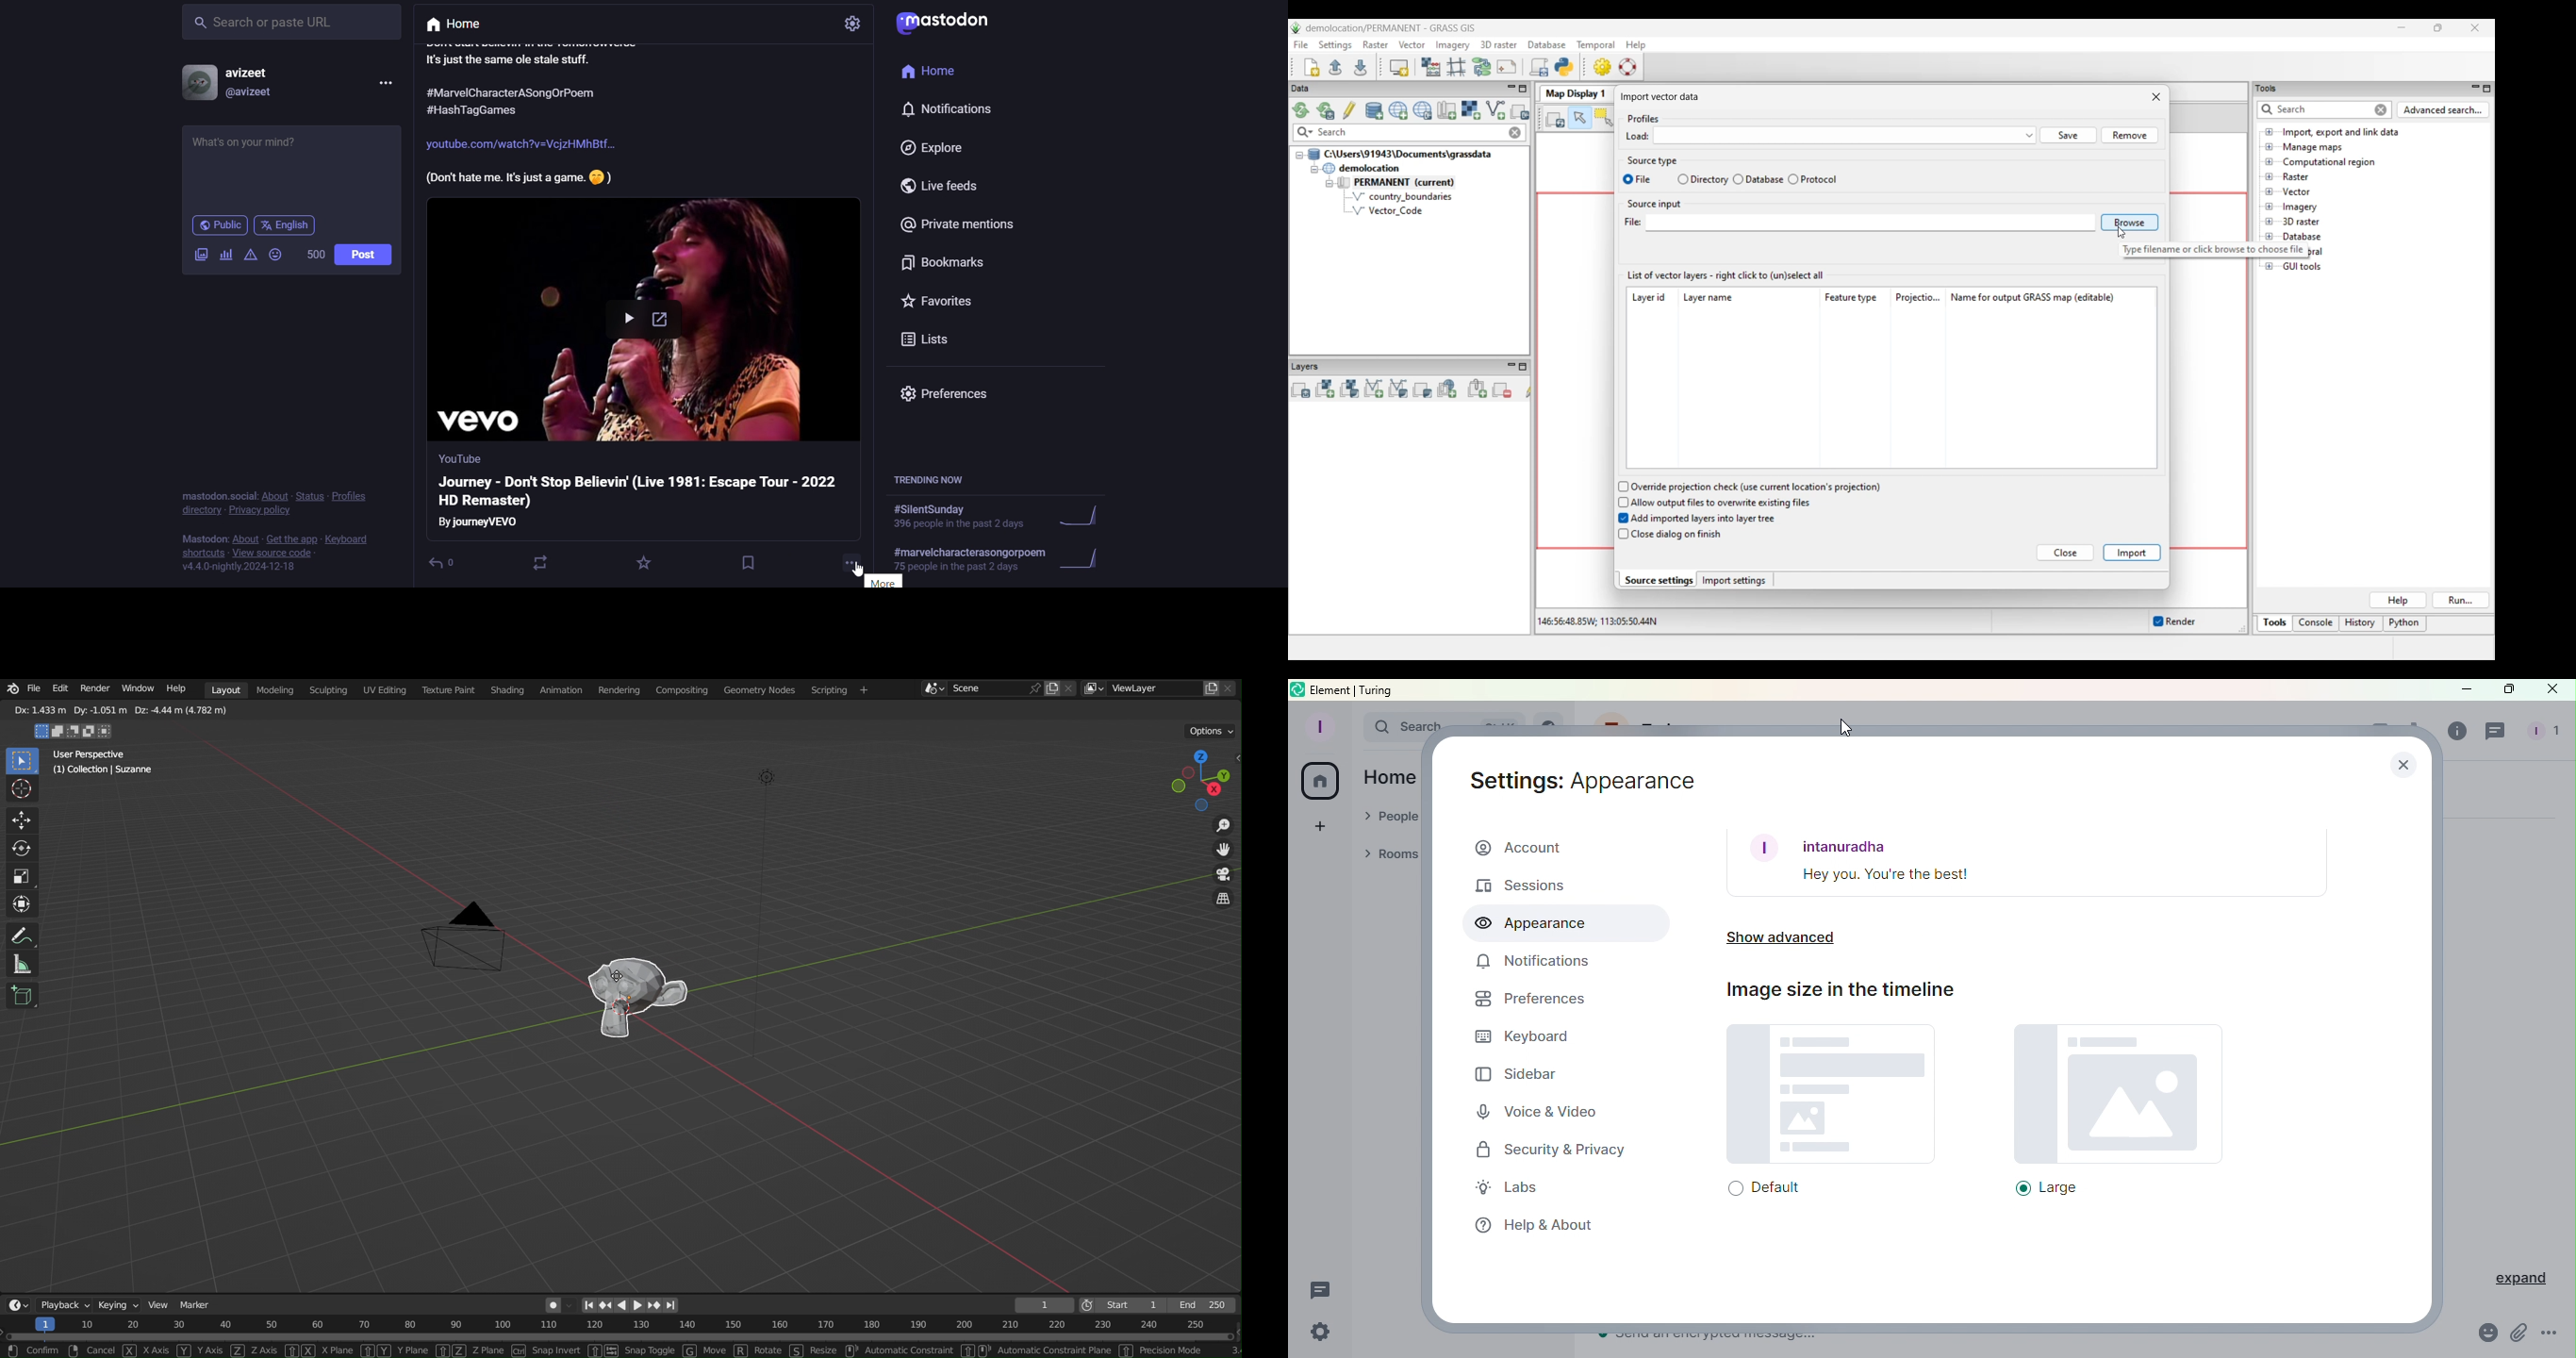  I want to click on , so click(495, 110).